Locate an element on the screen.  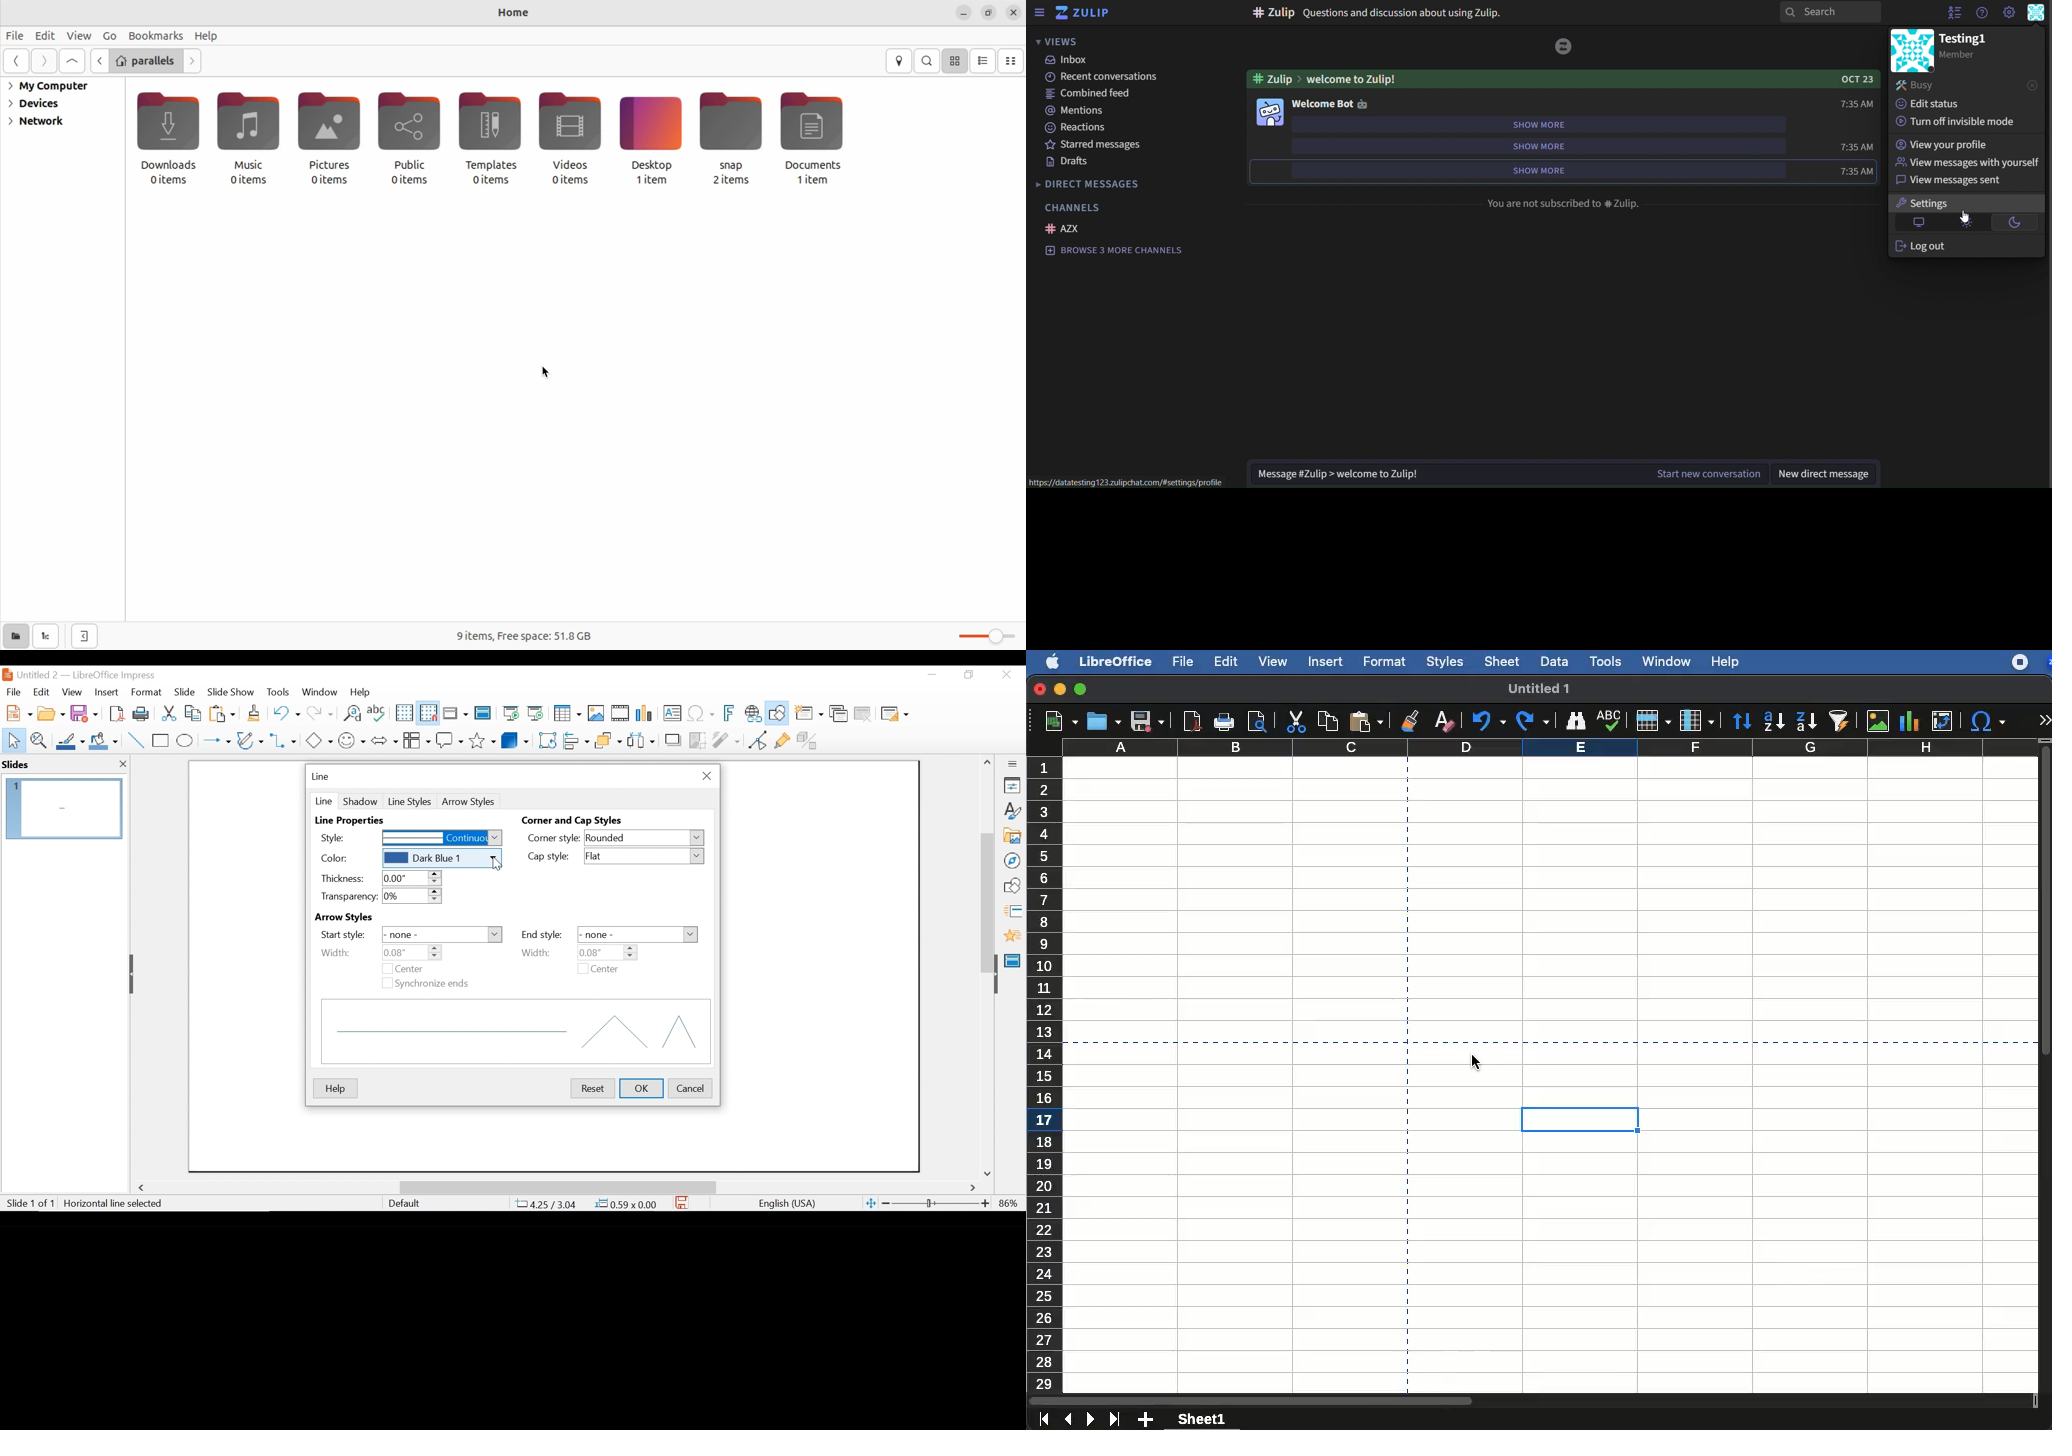
cursor is located at coordinates (1476, 1064).